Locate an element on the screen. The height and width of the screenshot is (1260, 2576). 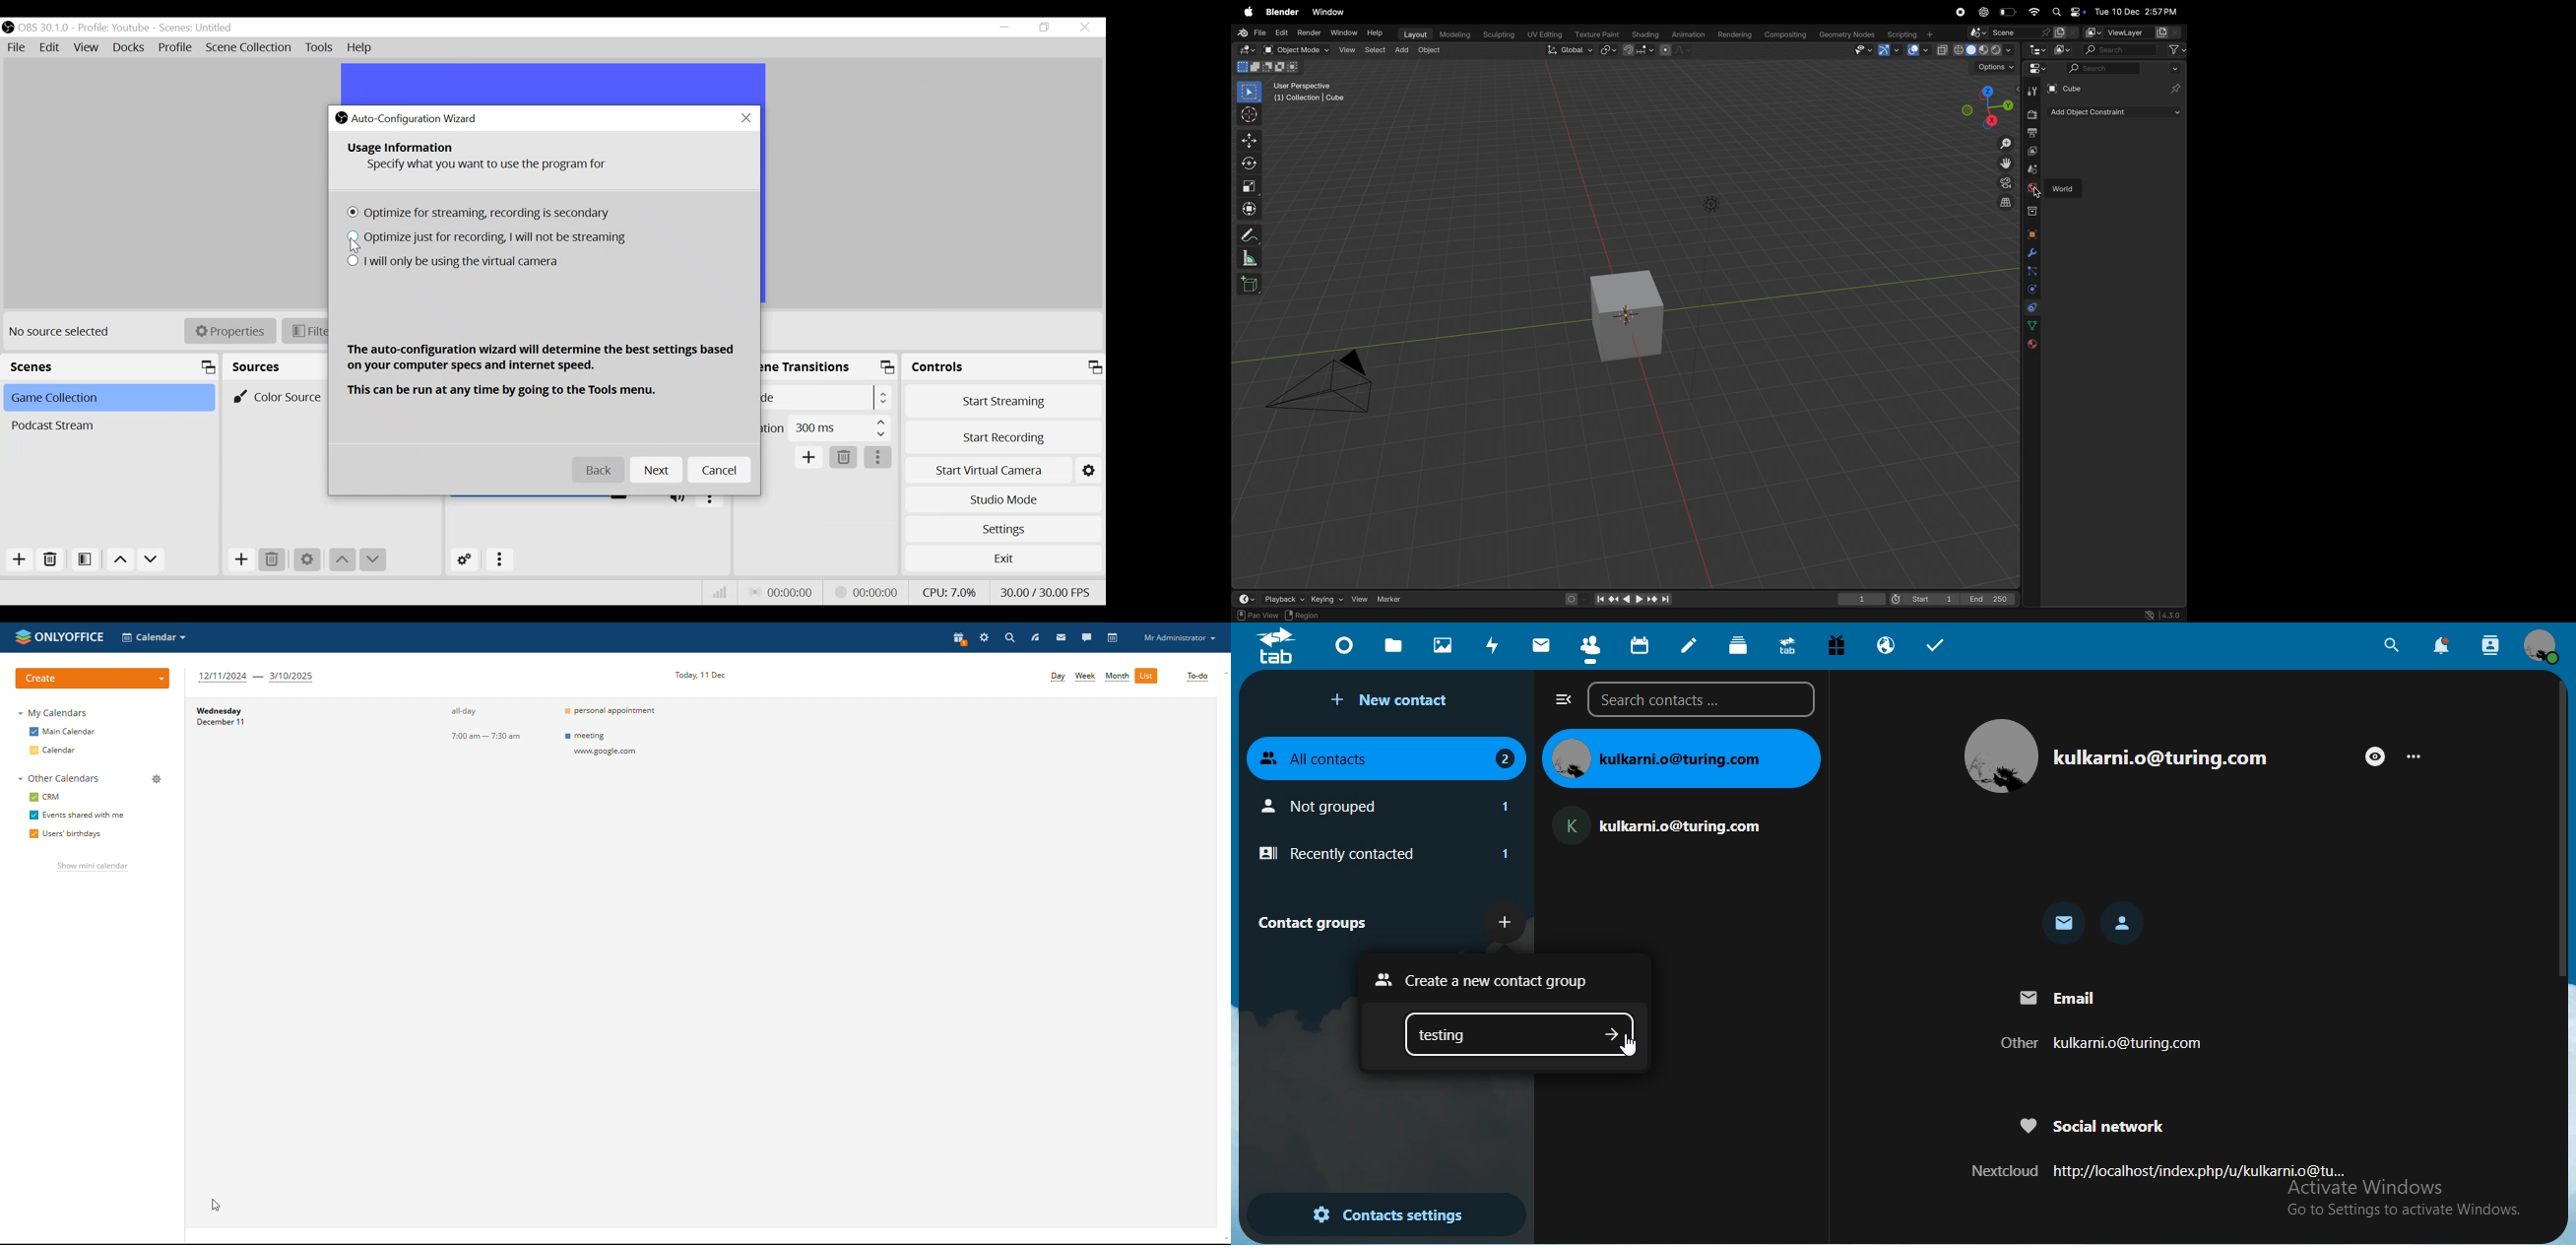
OBS Studio Desktop icon is located at coordinates (341, 117).